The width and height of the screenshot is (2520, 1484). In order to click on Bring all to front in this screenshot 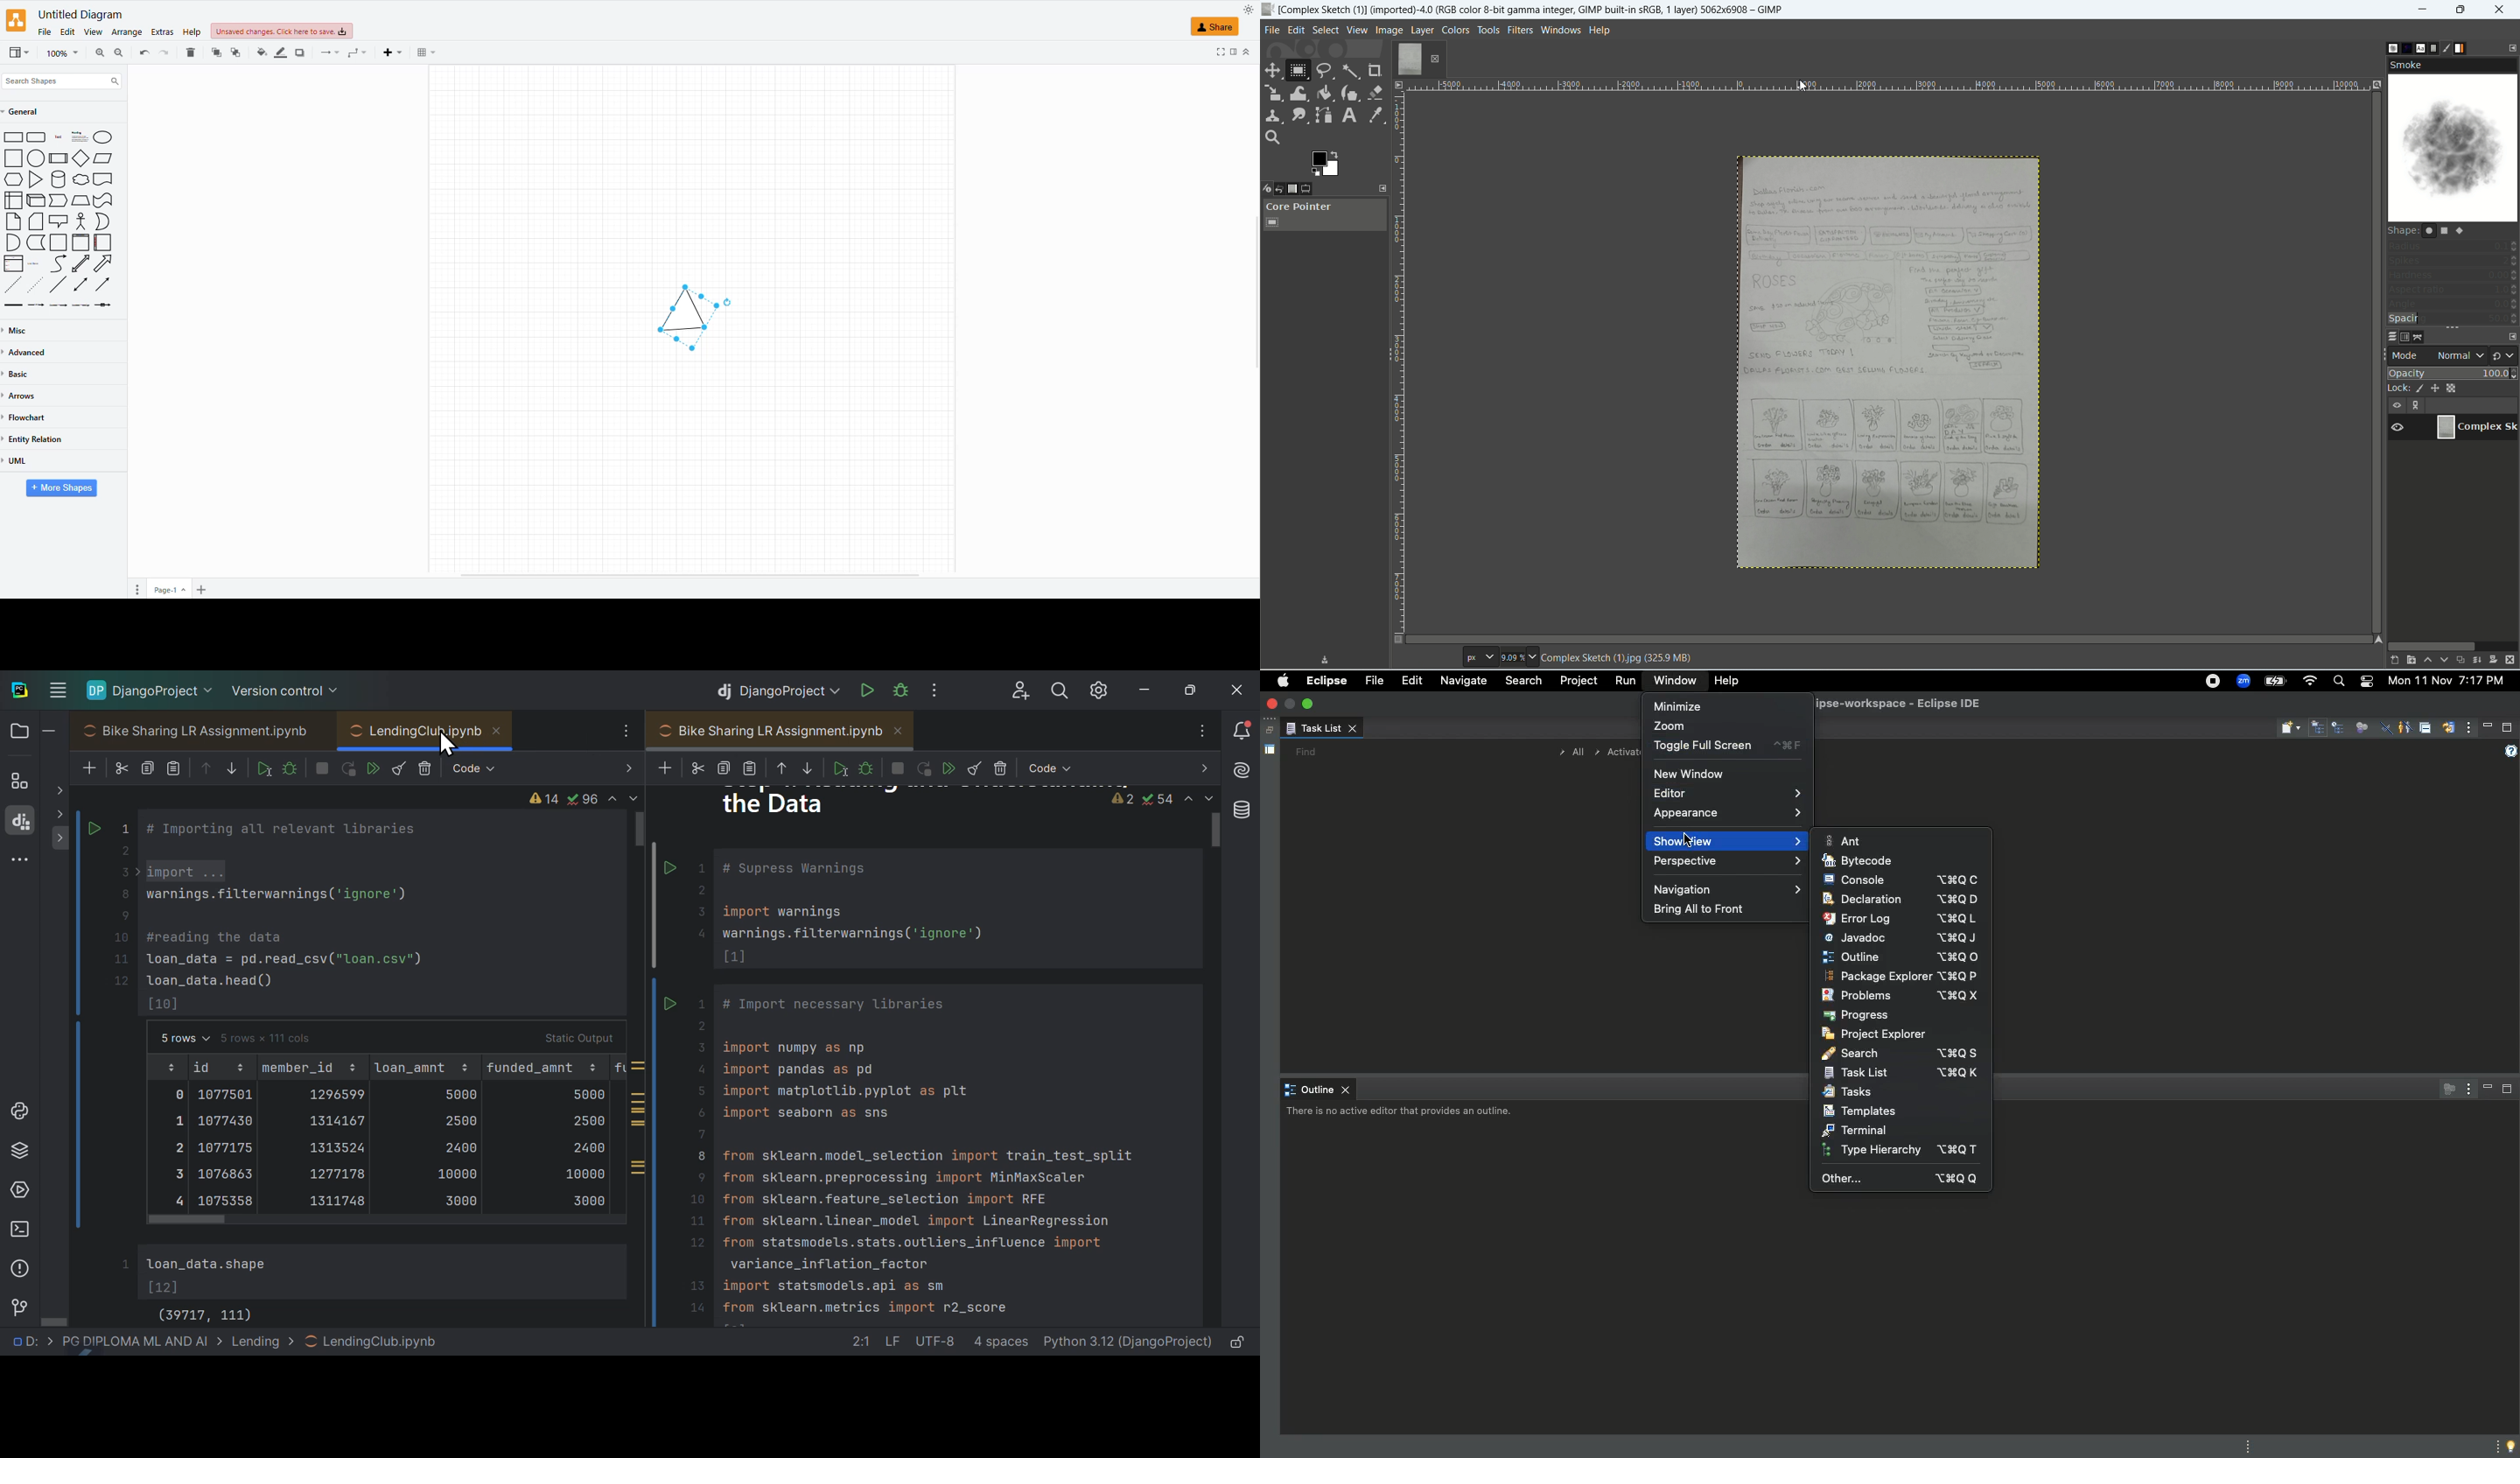, I will do `click(1702, 909)`.